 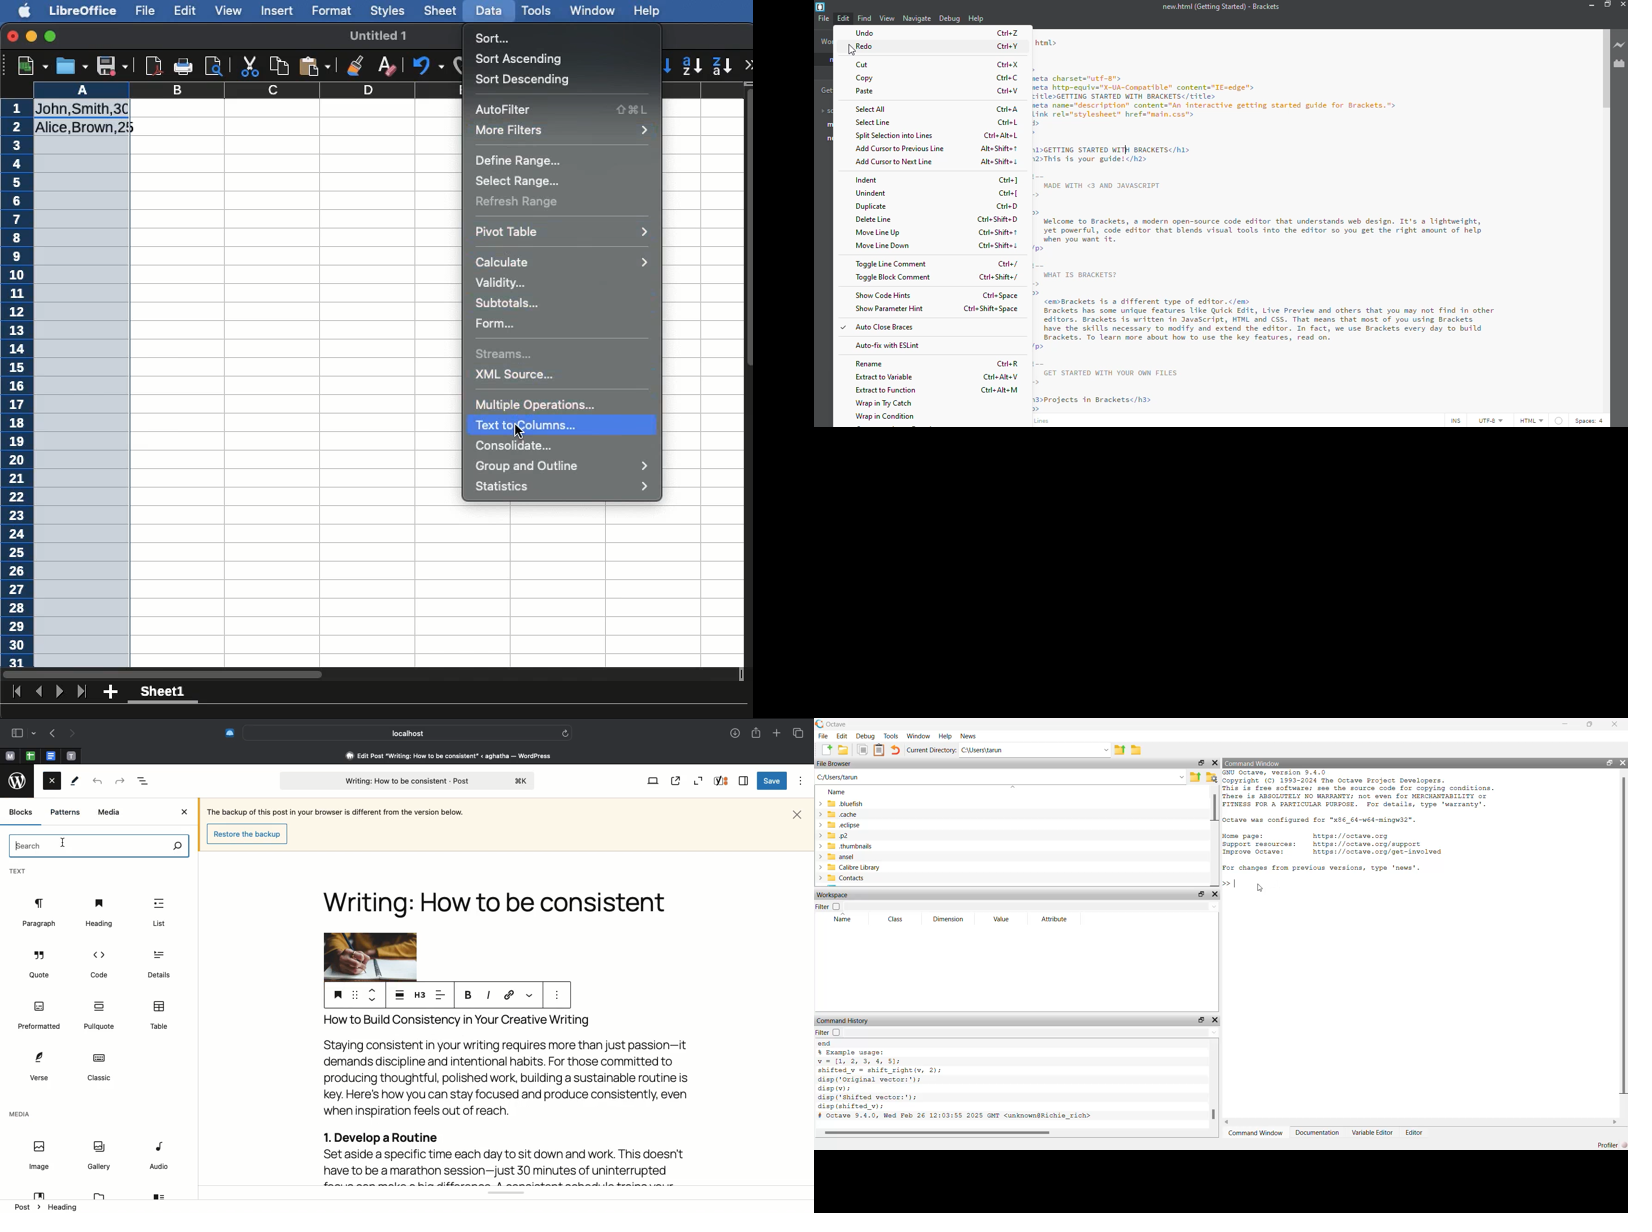 What do you see at coordinates (864, 18) in the screenshot?
I see `find` at bounding box center [864, 18].